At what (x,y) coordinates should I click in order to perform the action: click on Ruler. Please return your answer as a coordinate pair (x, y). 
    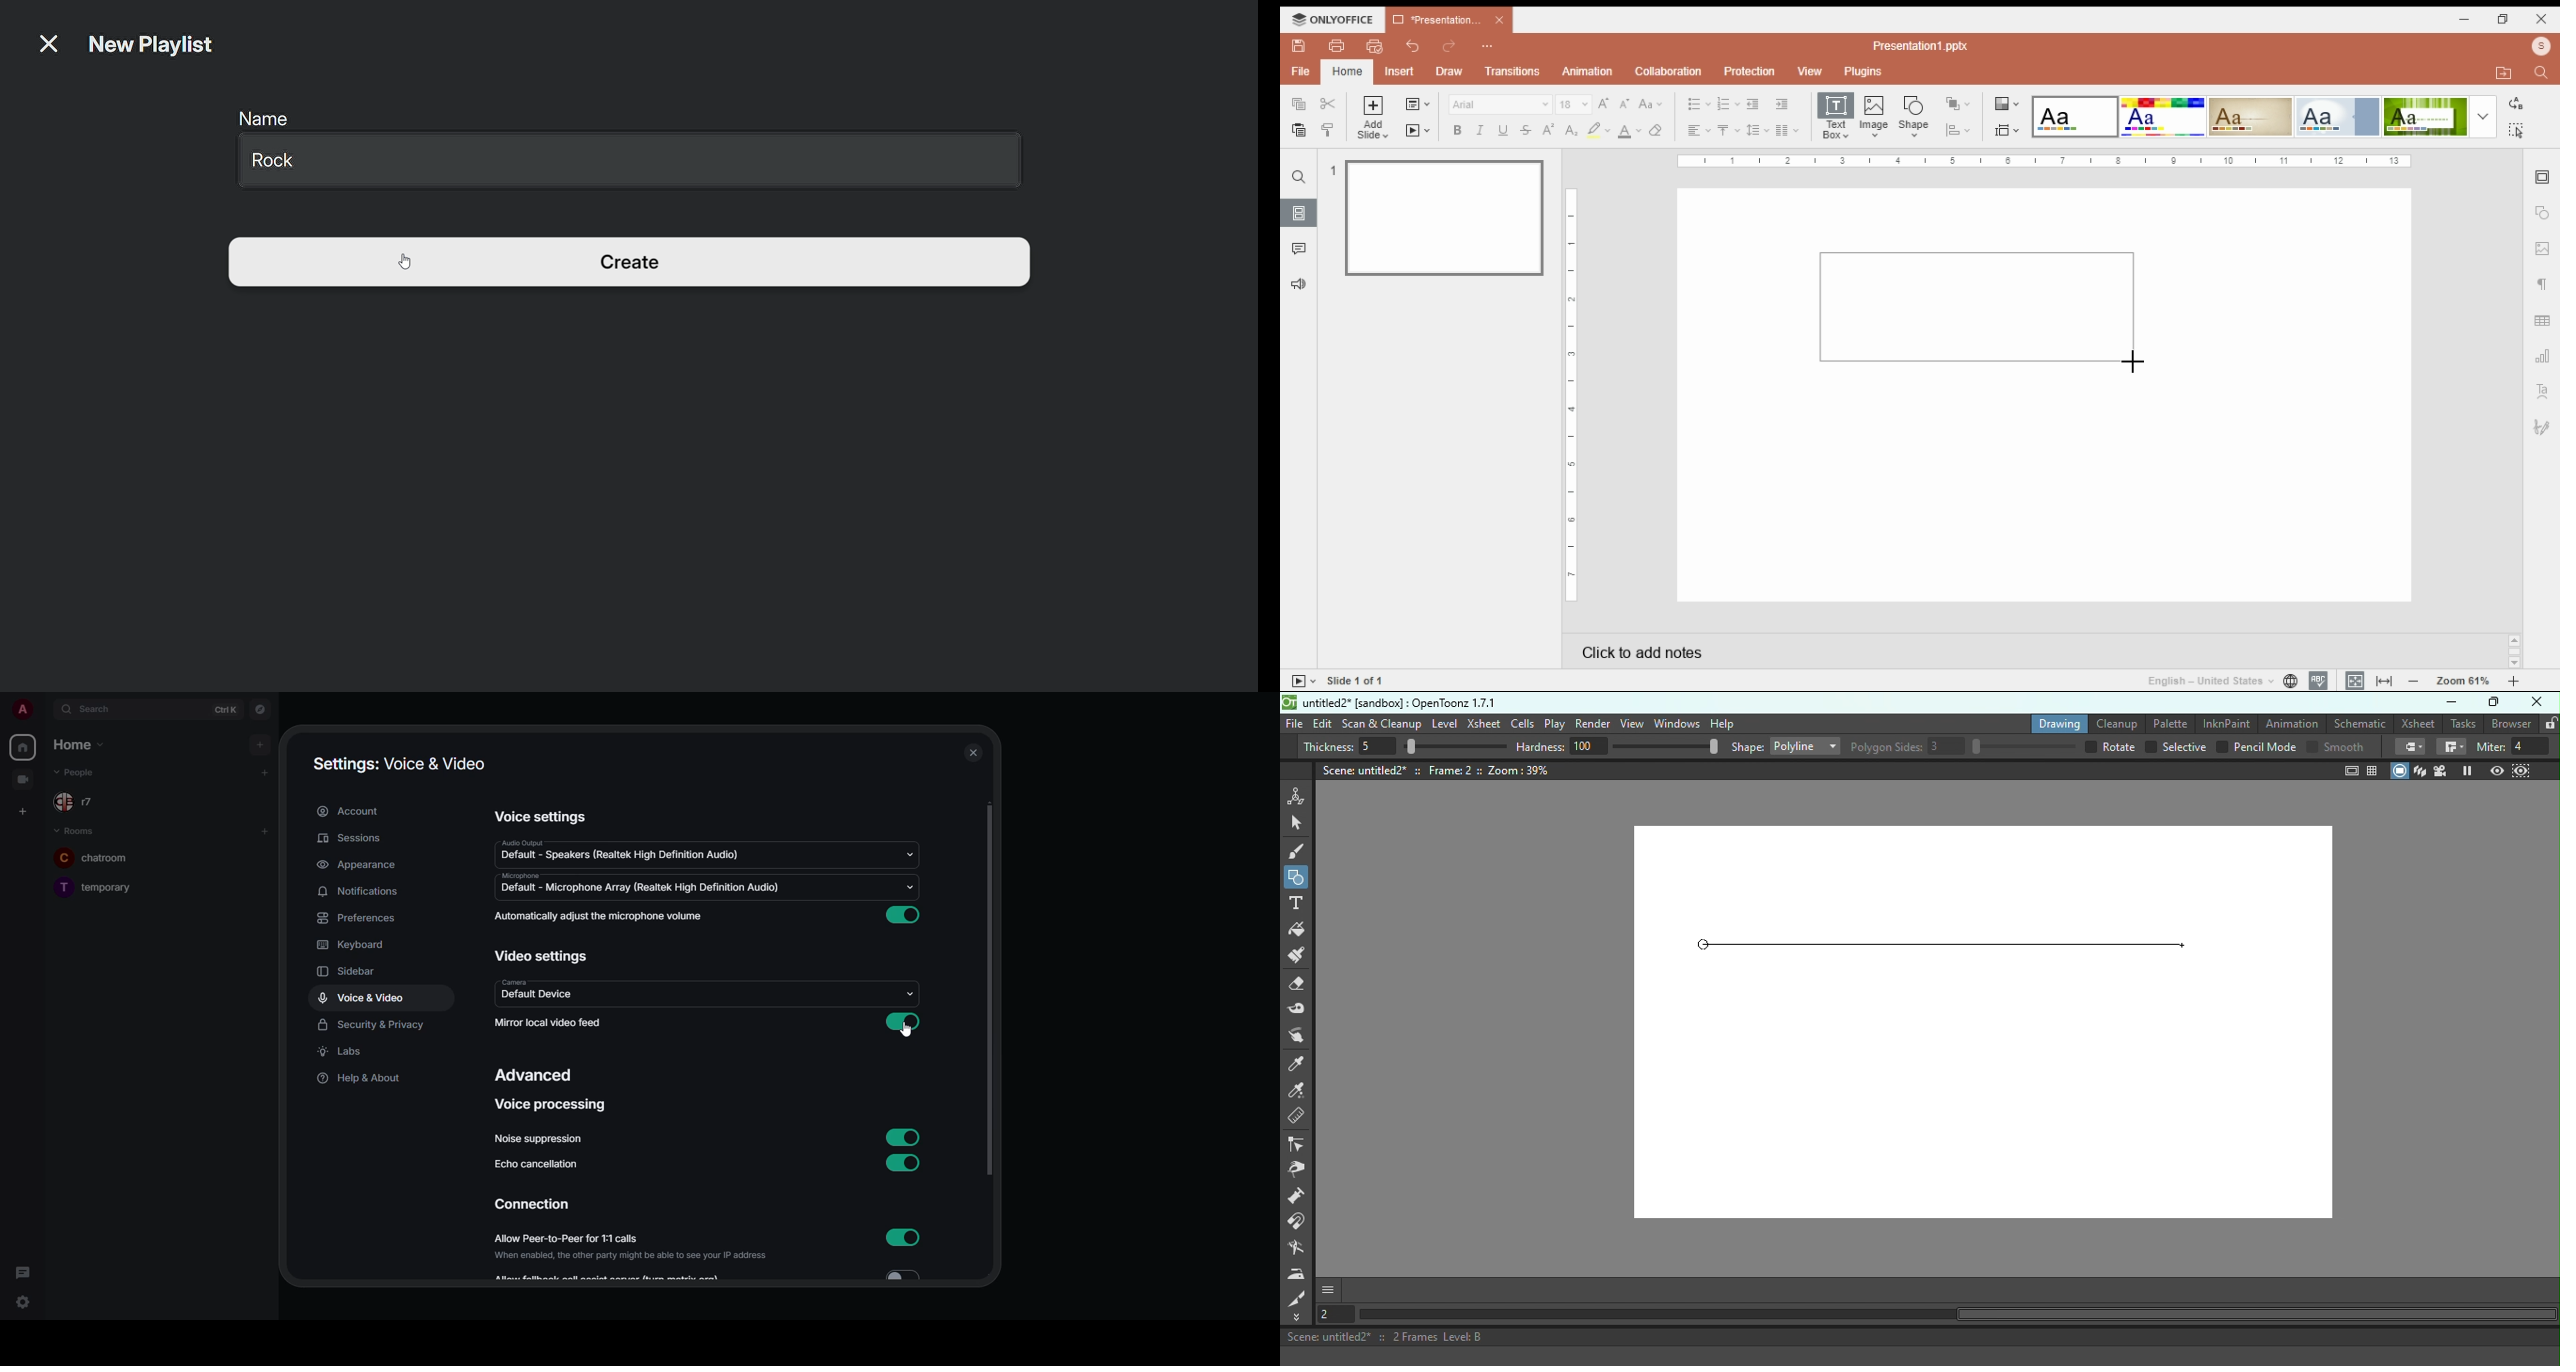
    Looking at the image, I should click on (2043, 162).